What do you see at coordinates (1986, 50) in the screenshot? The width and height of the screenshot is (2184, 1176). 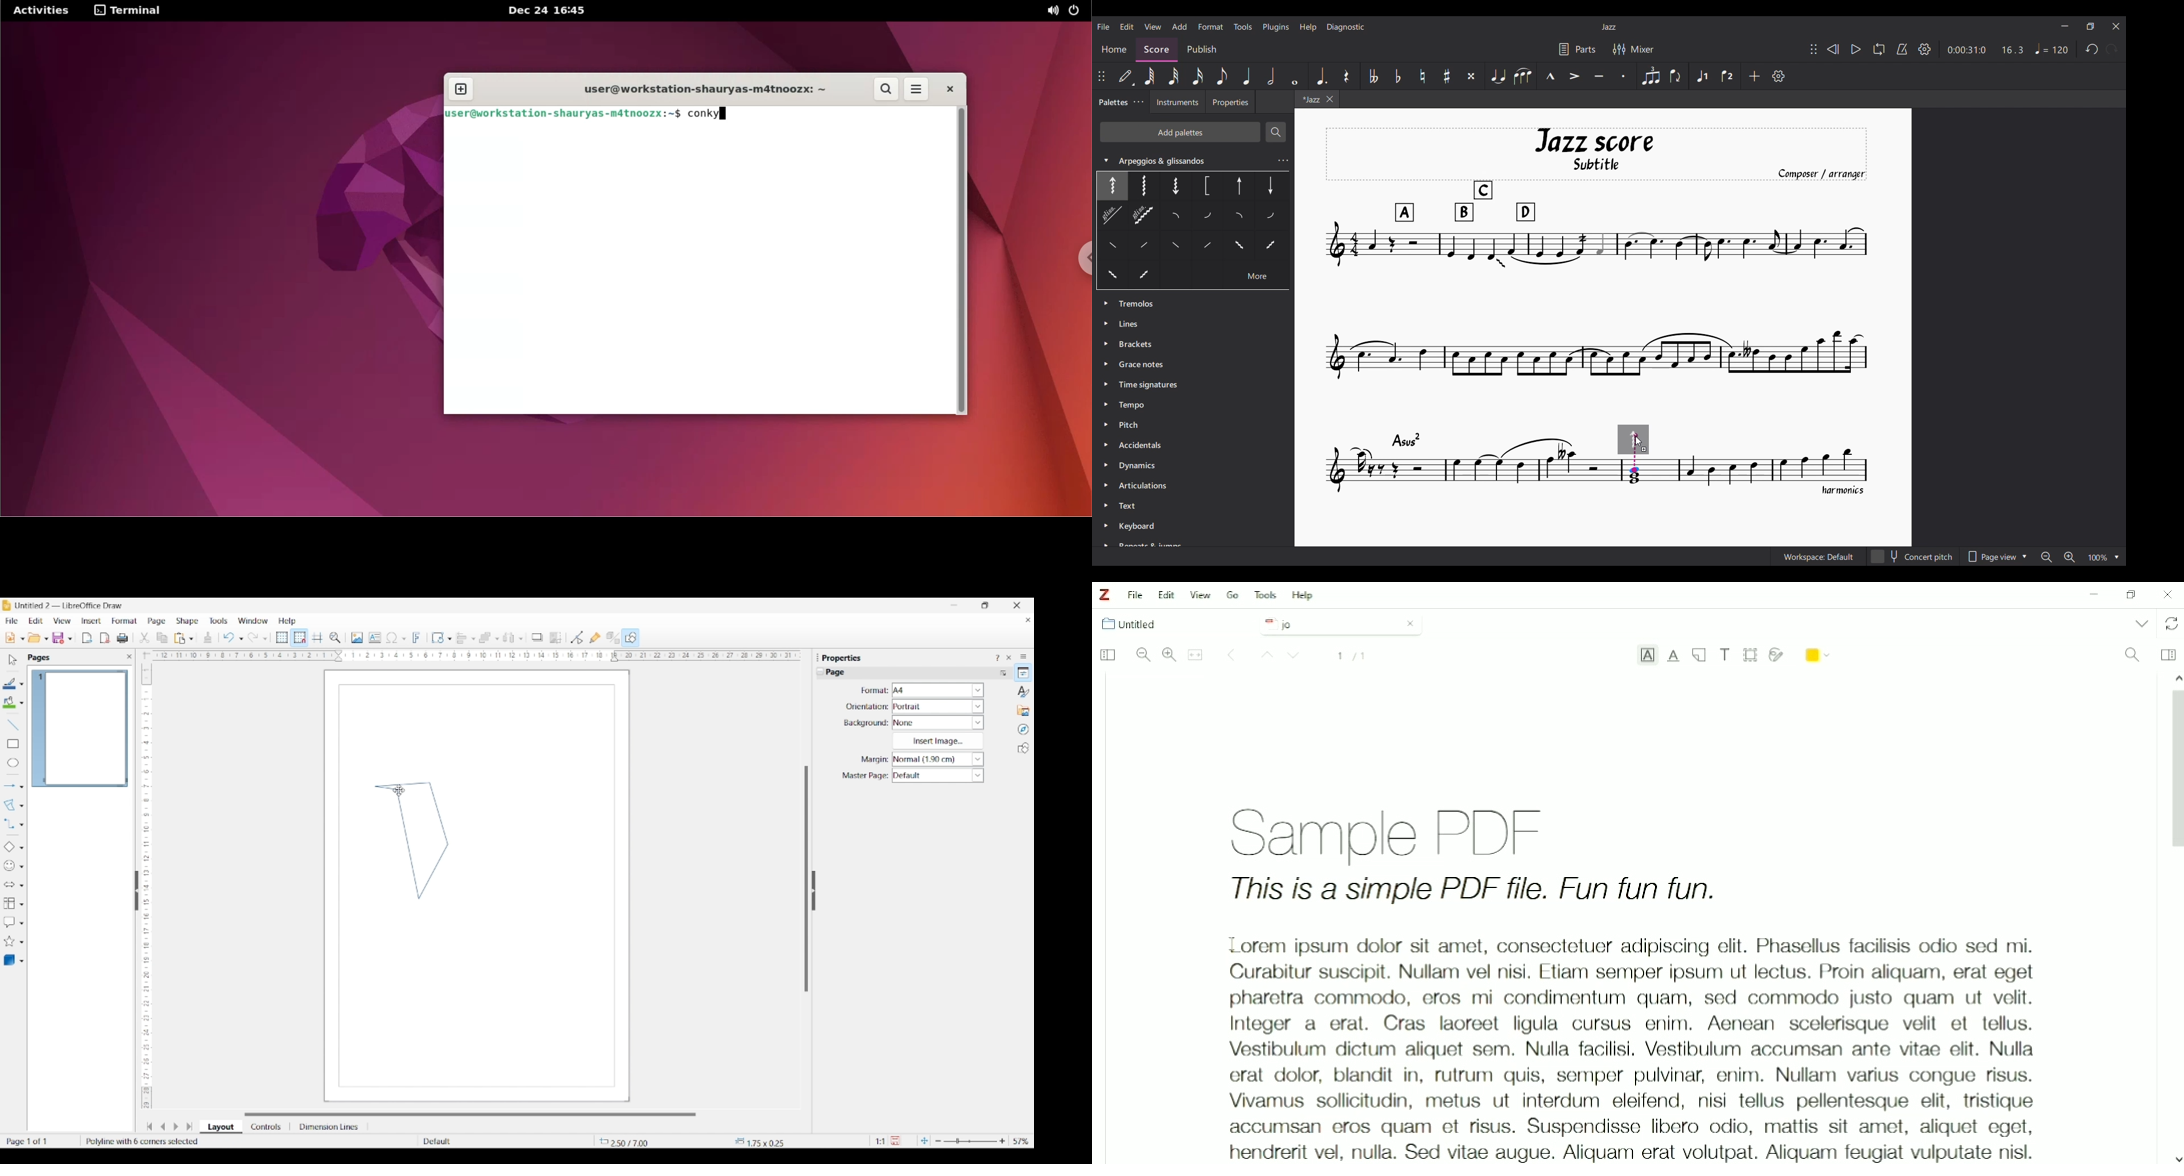 I see `Duration and ratio` at bounding box center [1986, 50].